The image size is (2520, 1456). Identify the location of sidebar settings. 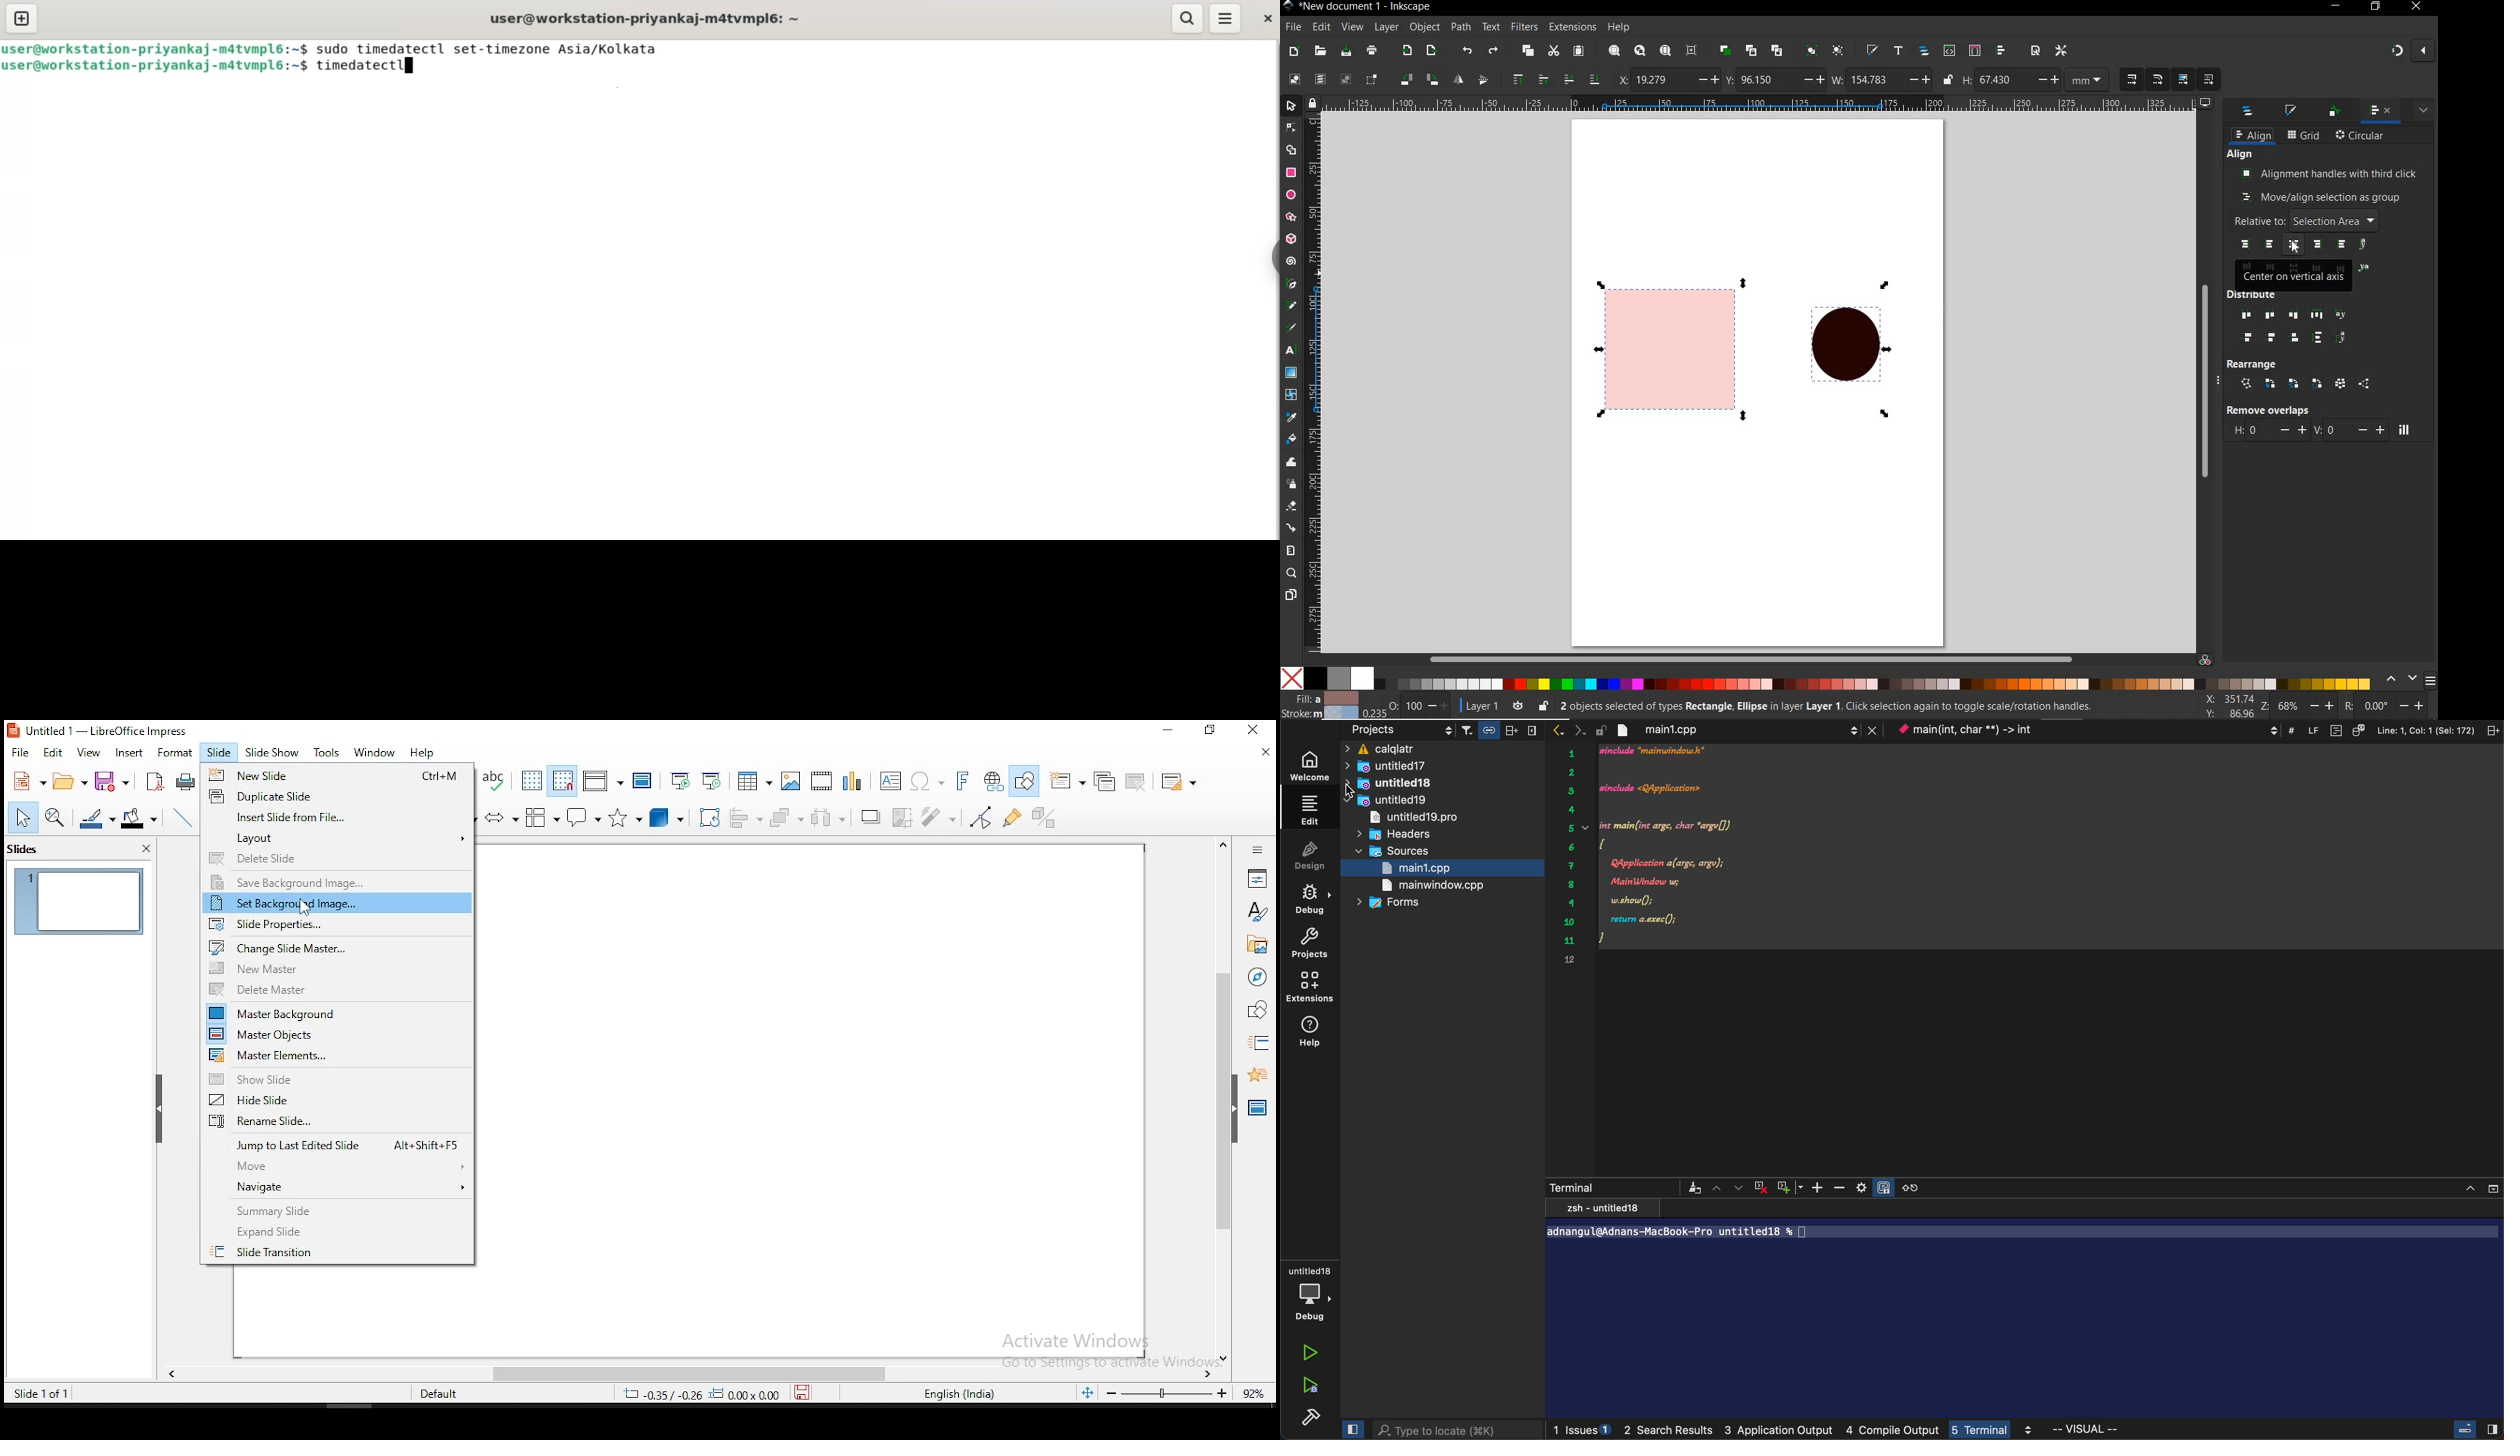
(1260, 849).